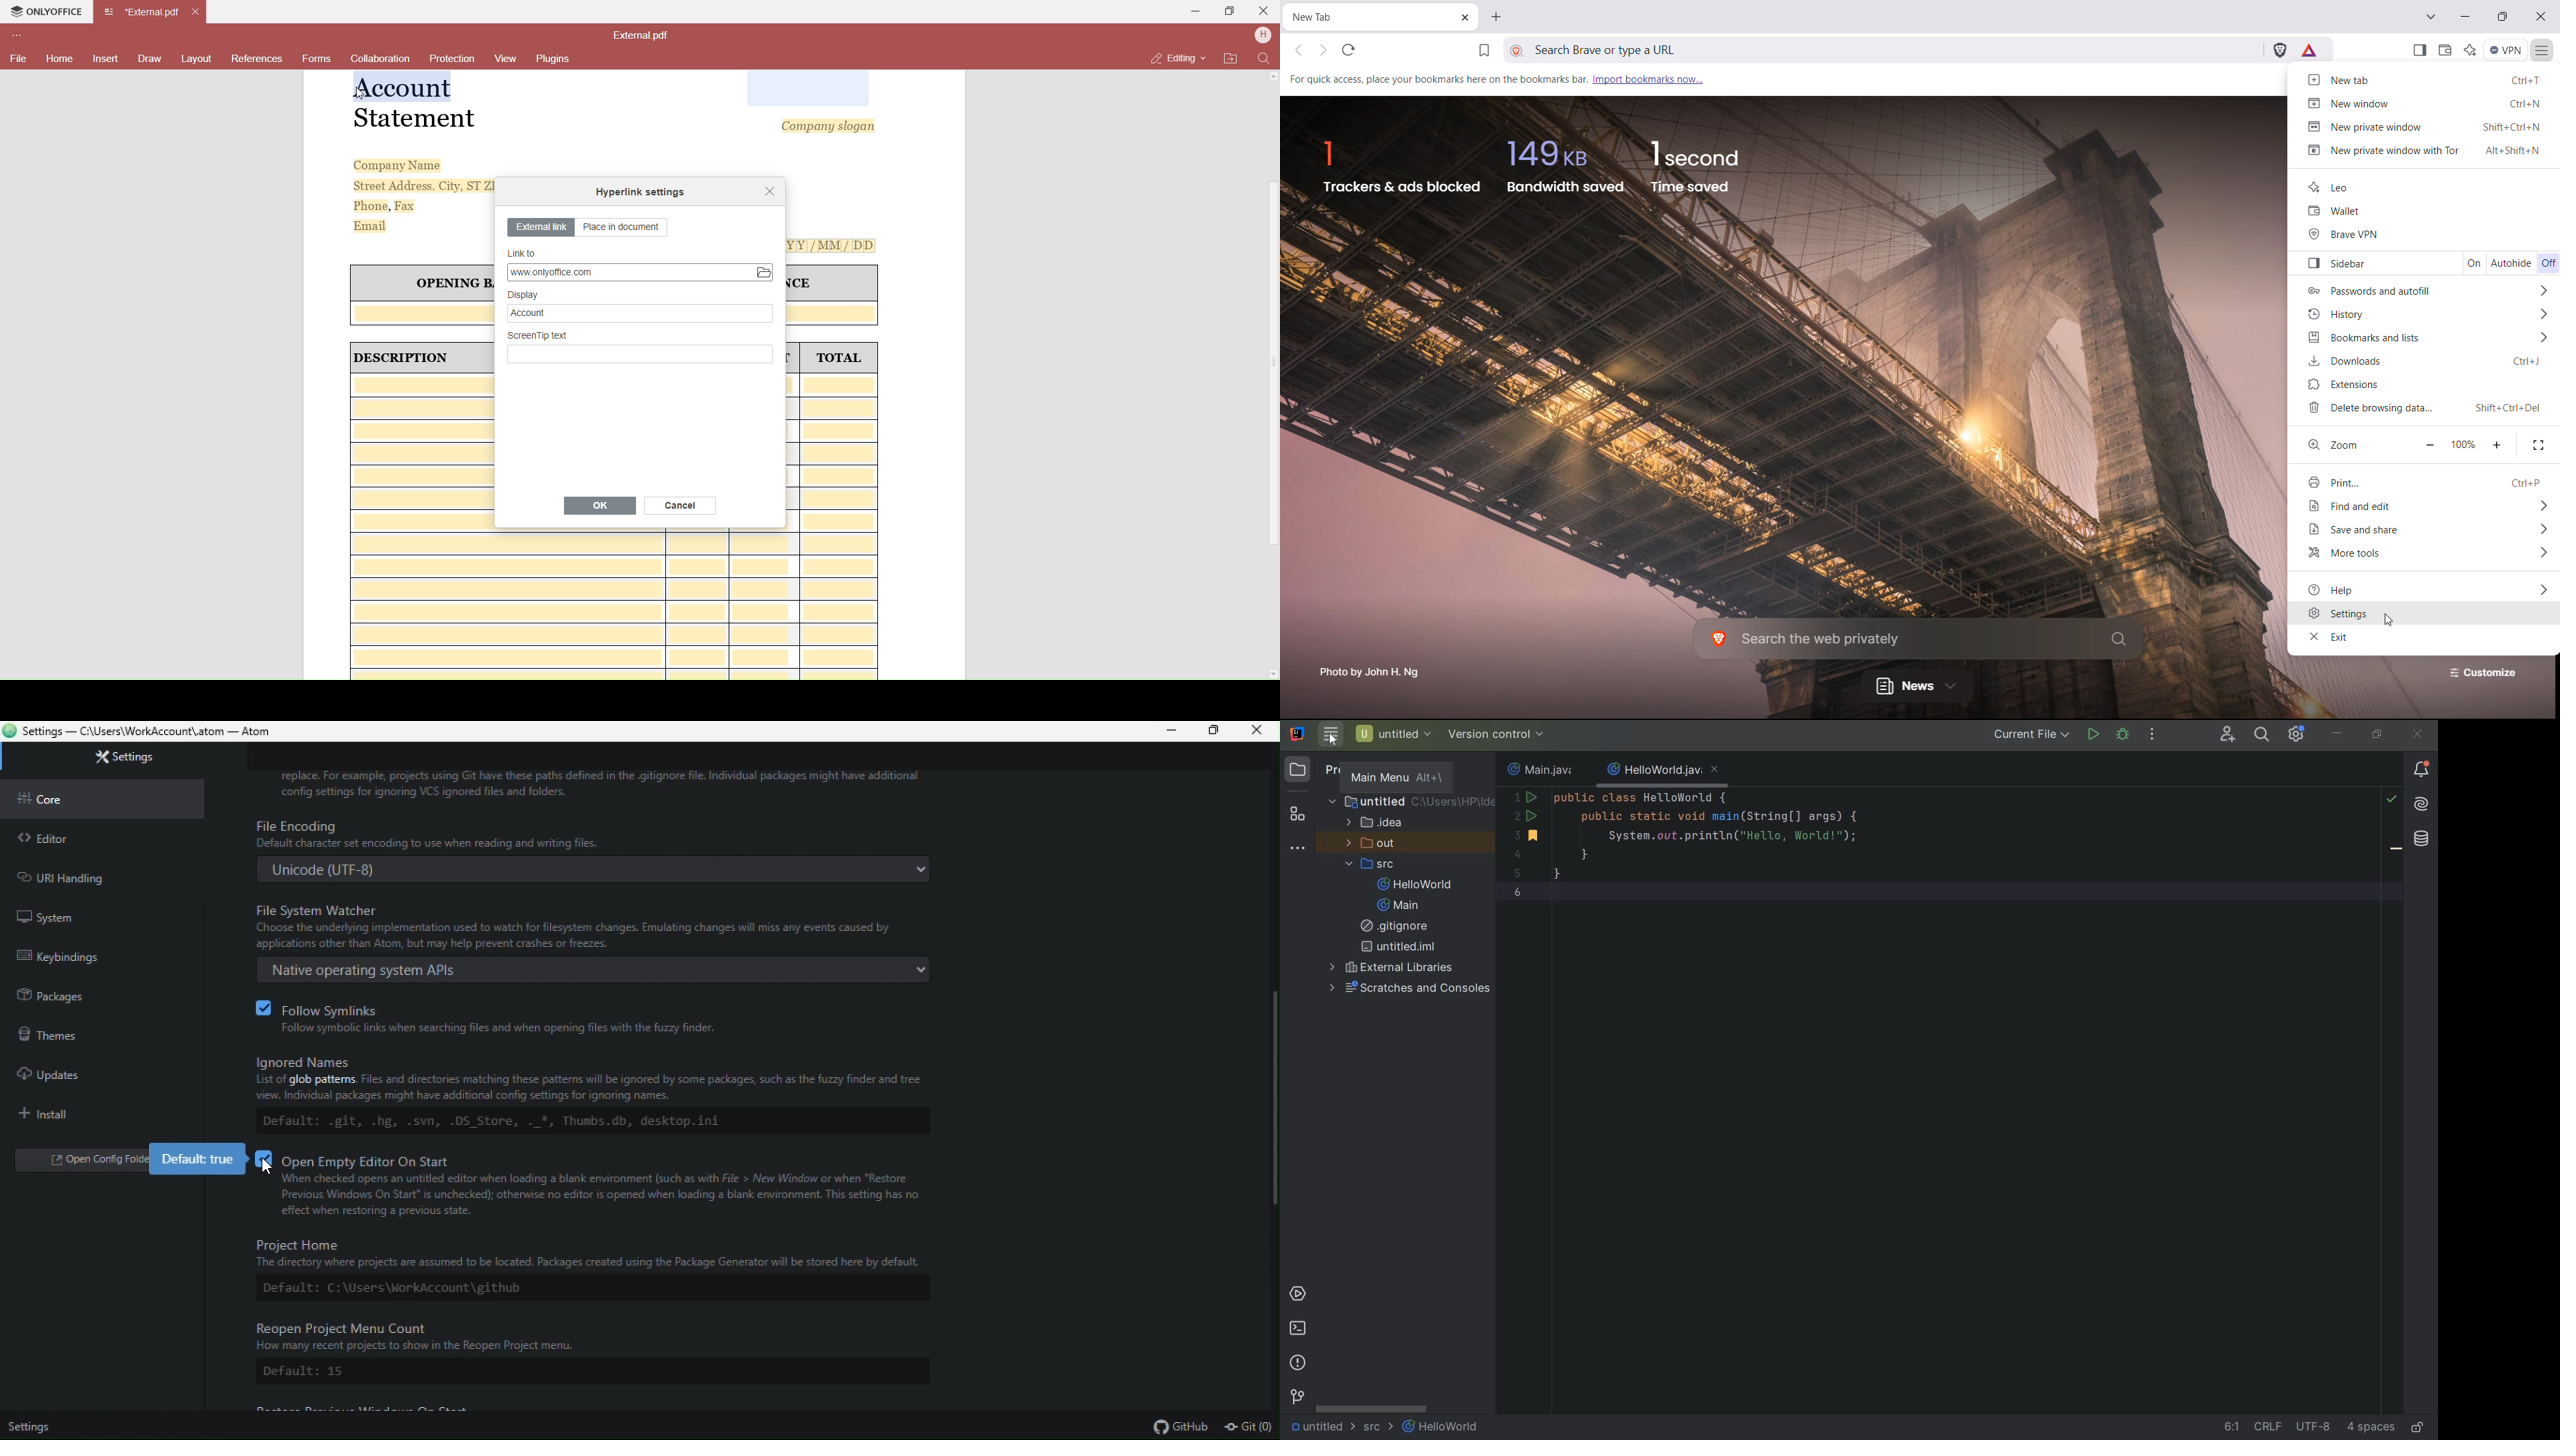  What do you see at coordinates (543, 335) in the screenshot?
I see `Screen tip text` at bounding box center [543, 335].